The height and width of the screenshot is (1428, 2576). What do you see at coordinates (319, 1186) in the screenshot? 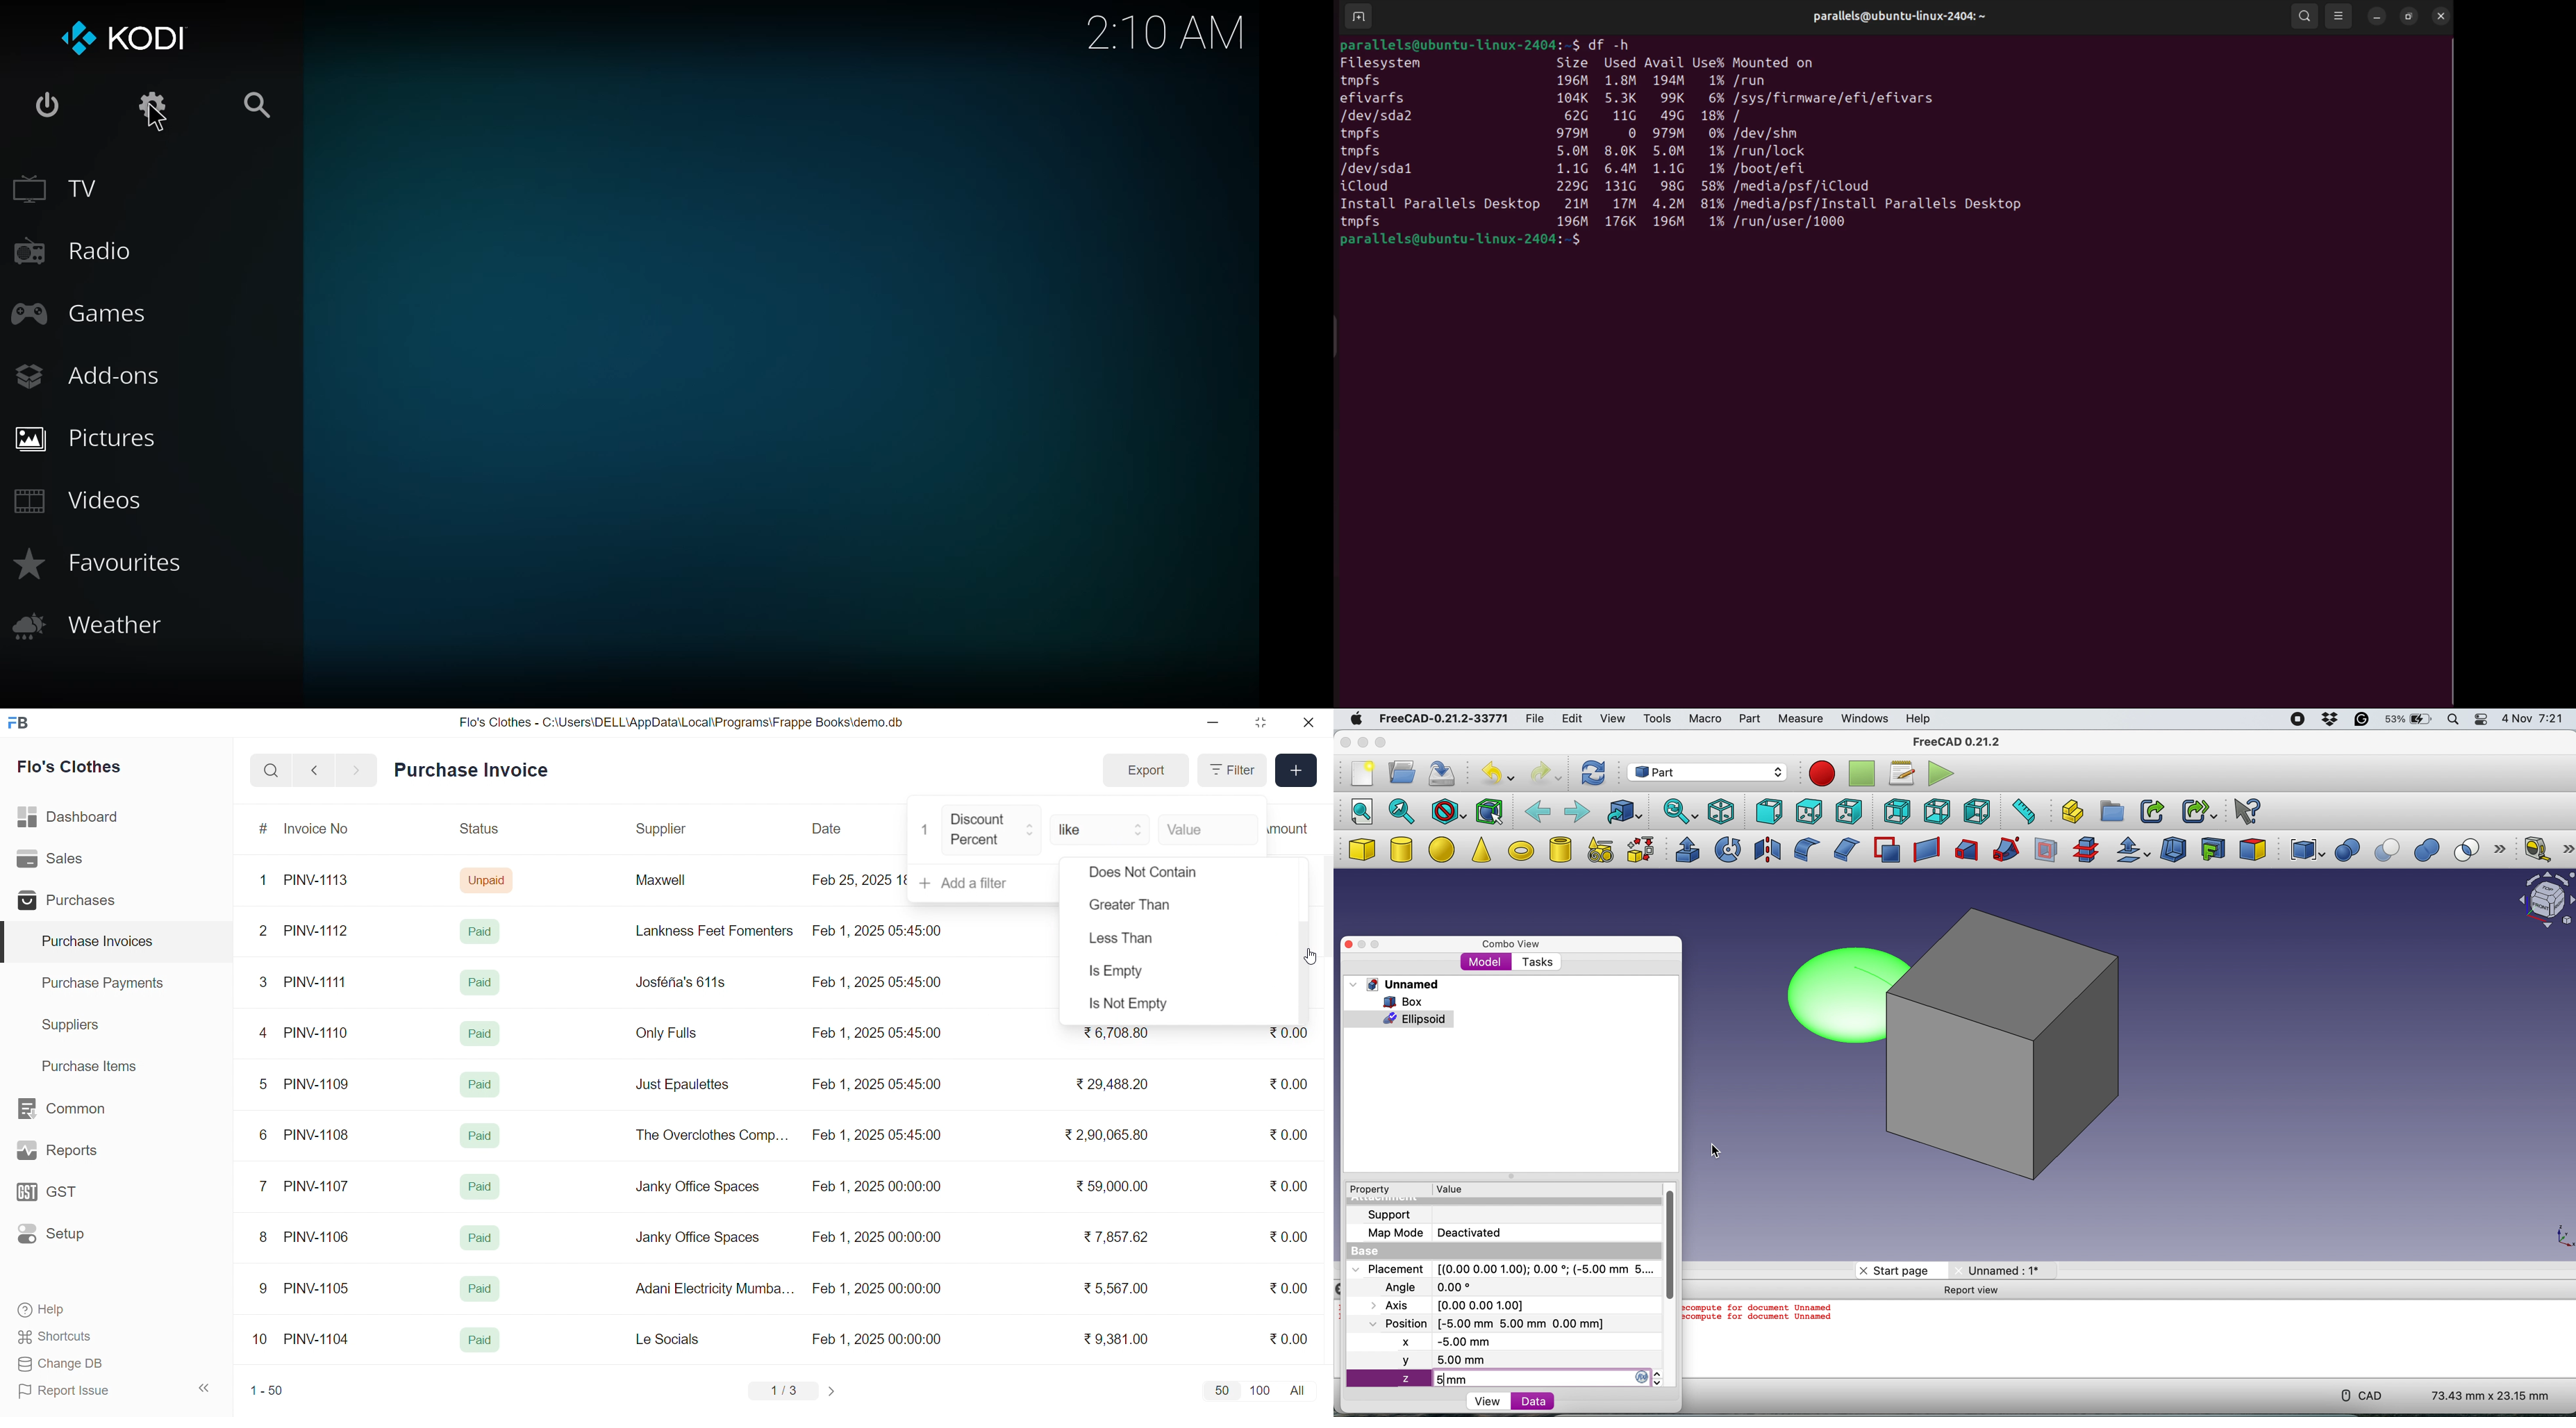
I see `PINV-1107` at bounding box center [319, 1186].